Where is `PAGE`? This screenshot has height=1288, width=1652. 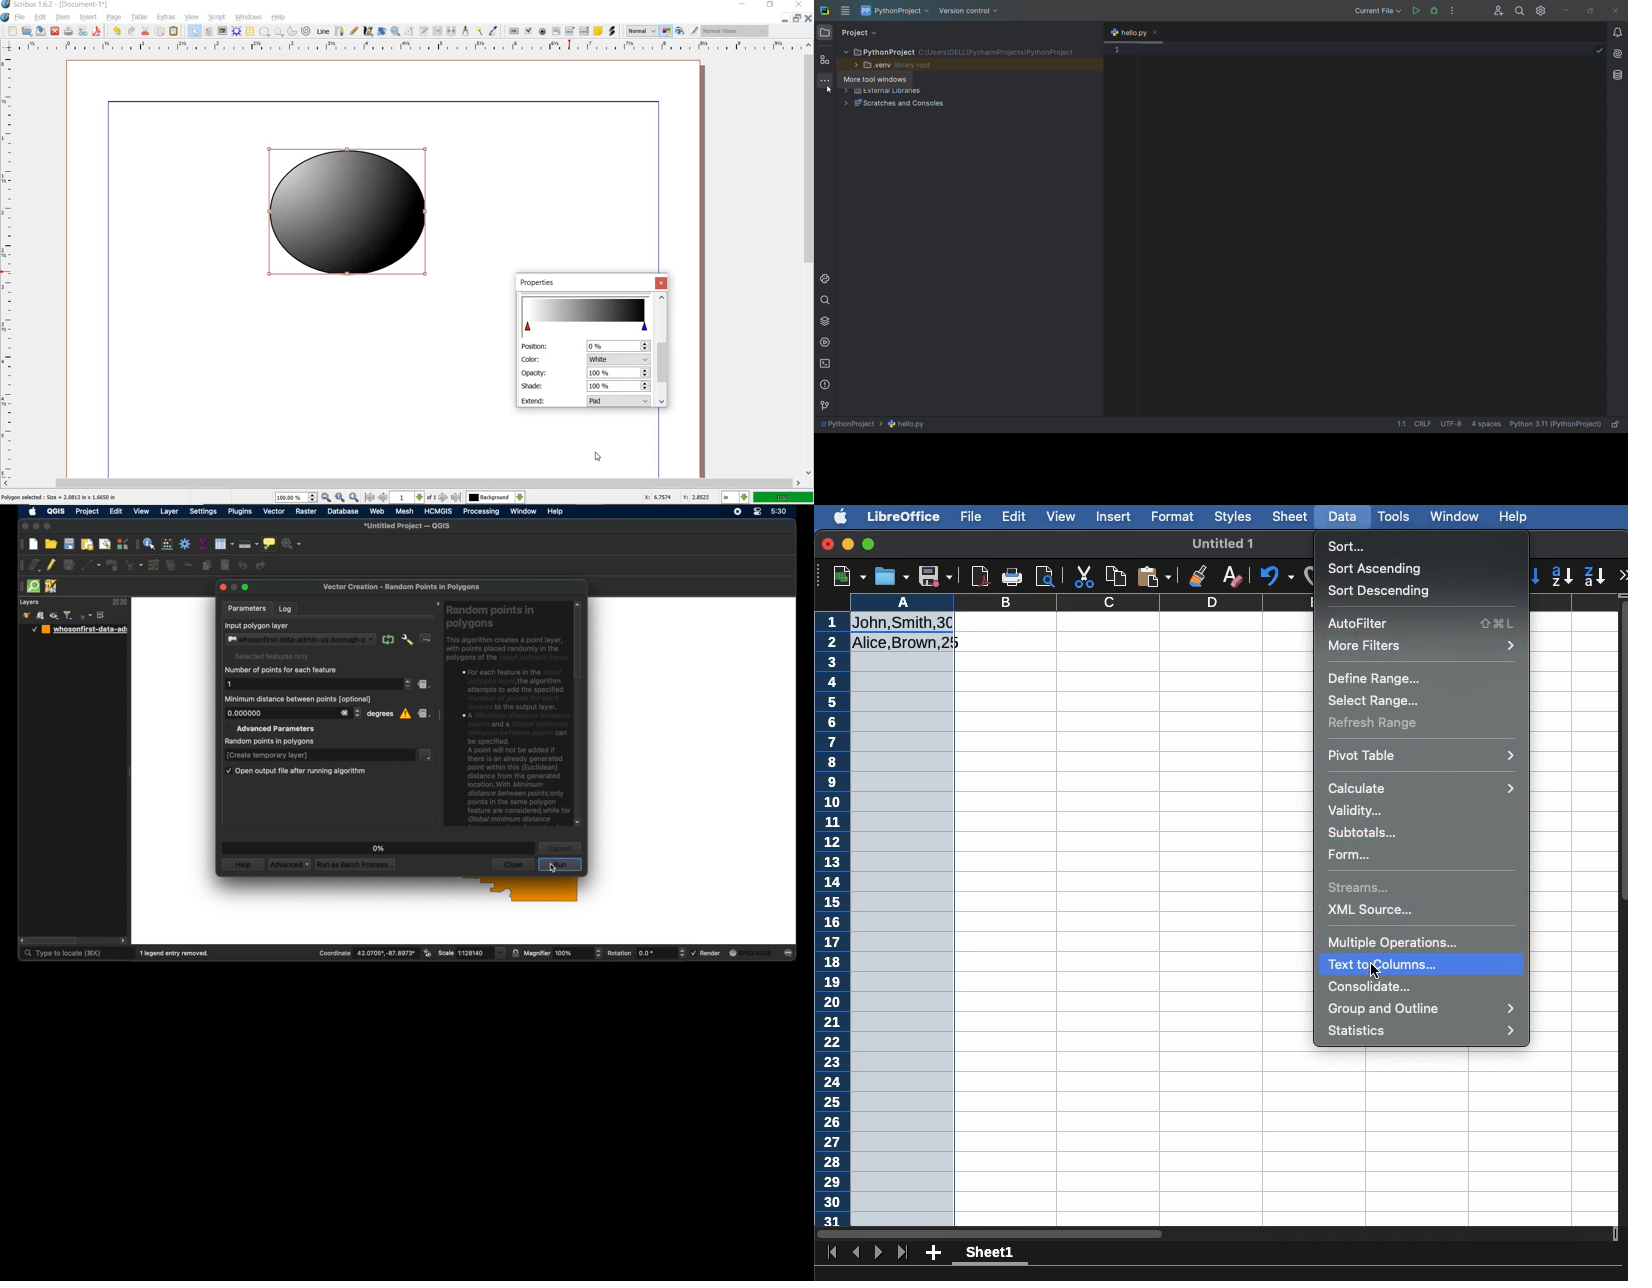
PAGE is located at coordinates (112, 18).